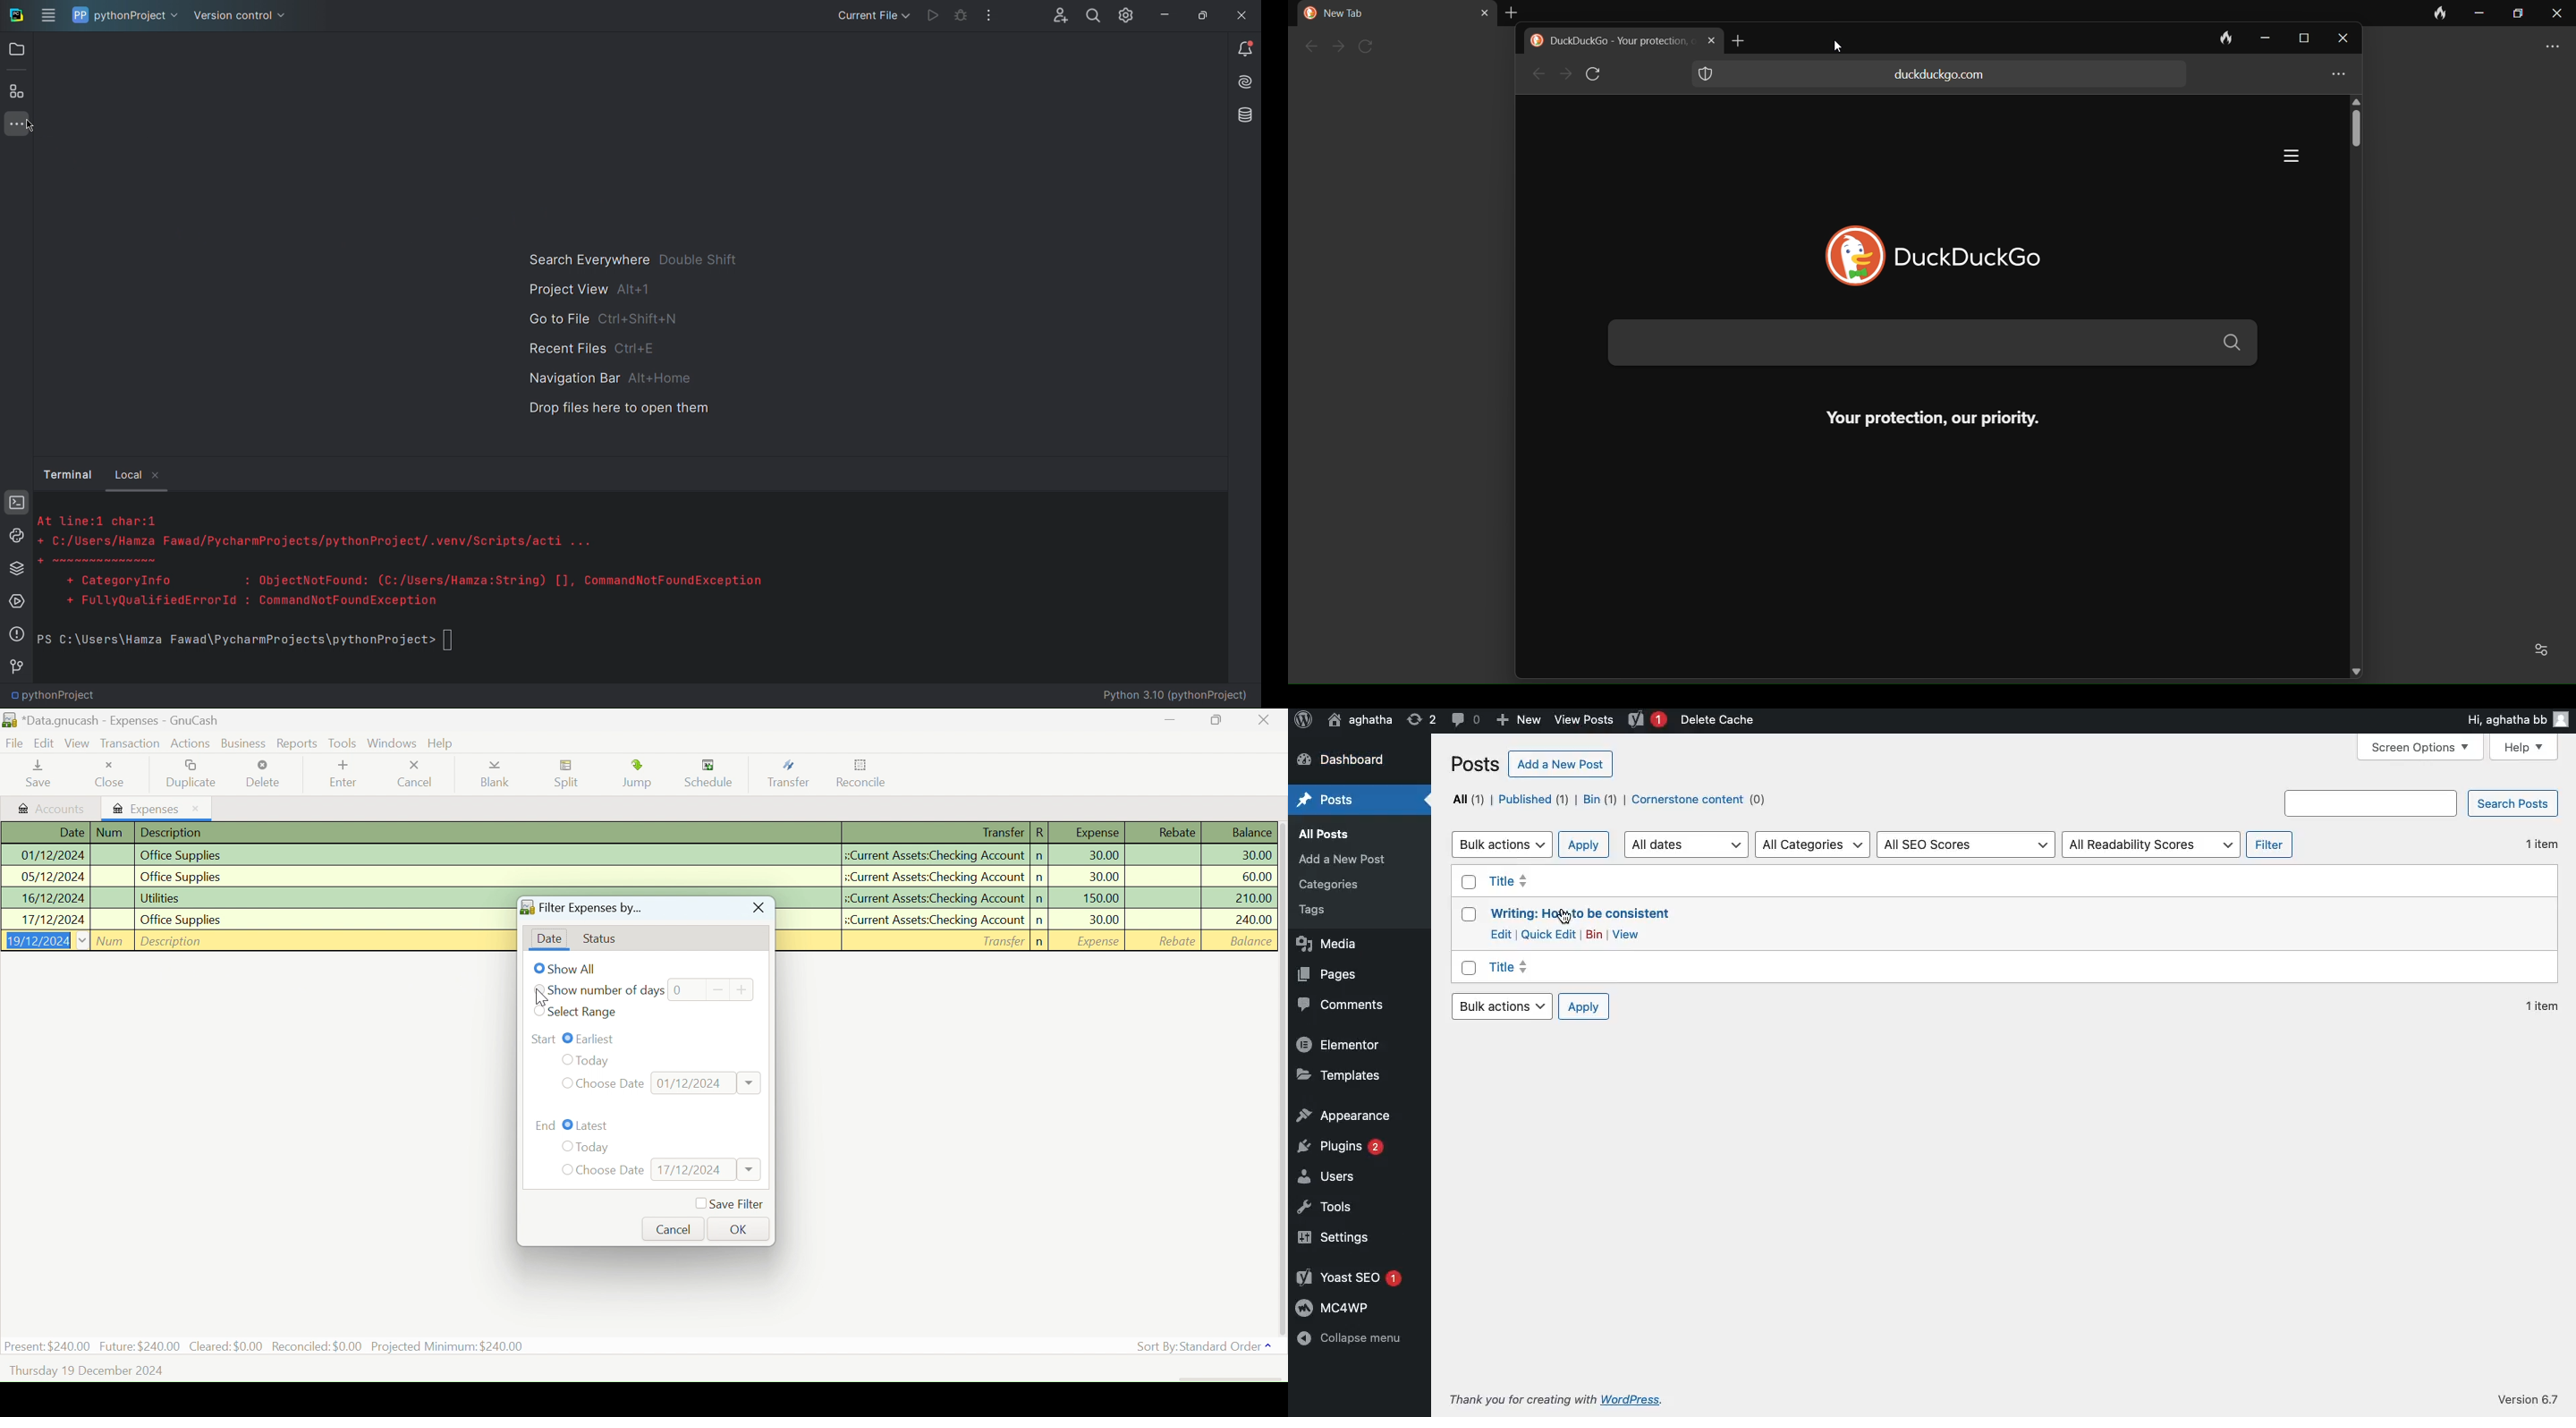  I want to click on Office Supplies Transaction, so click(637, 876).